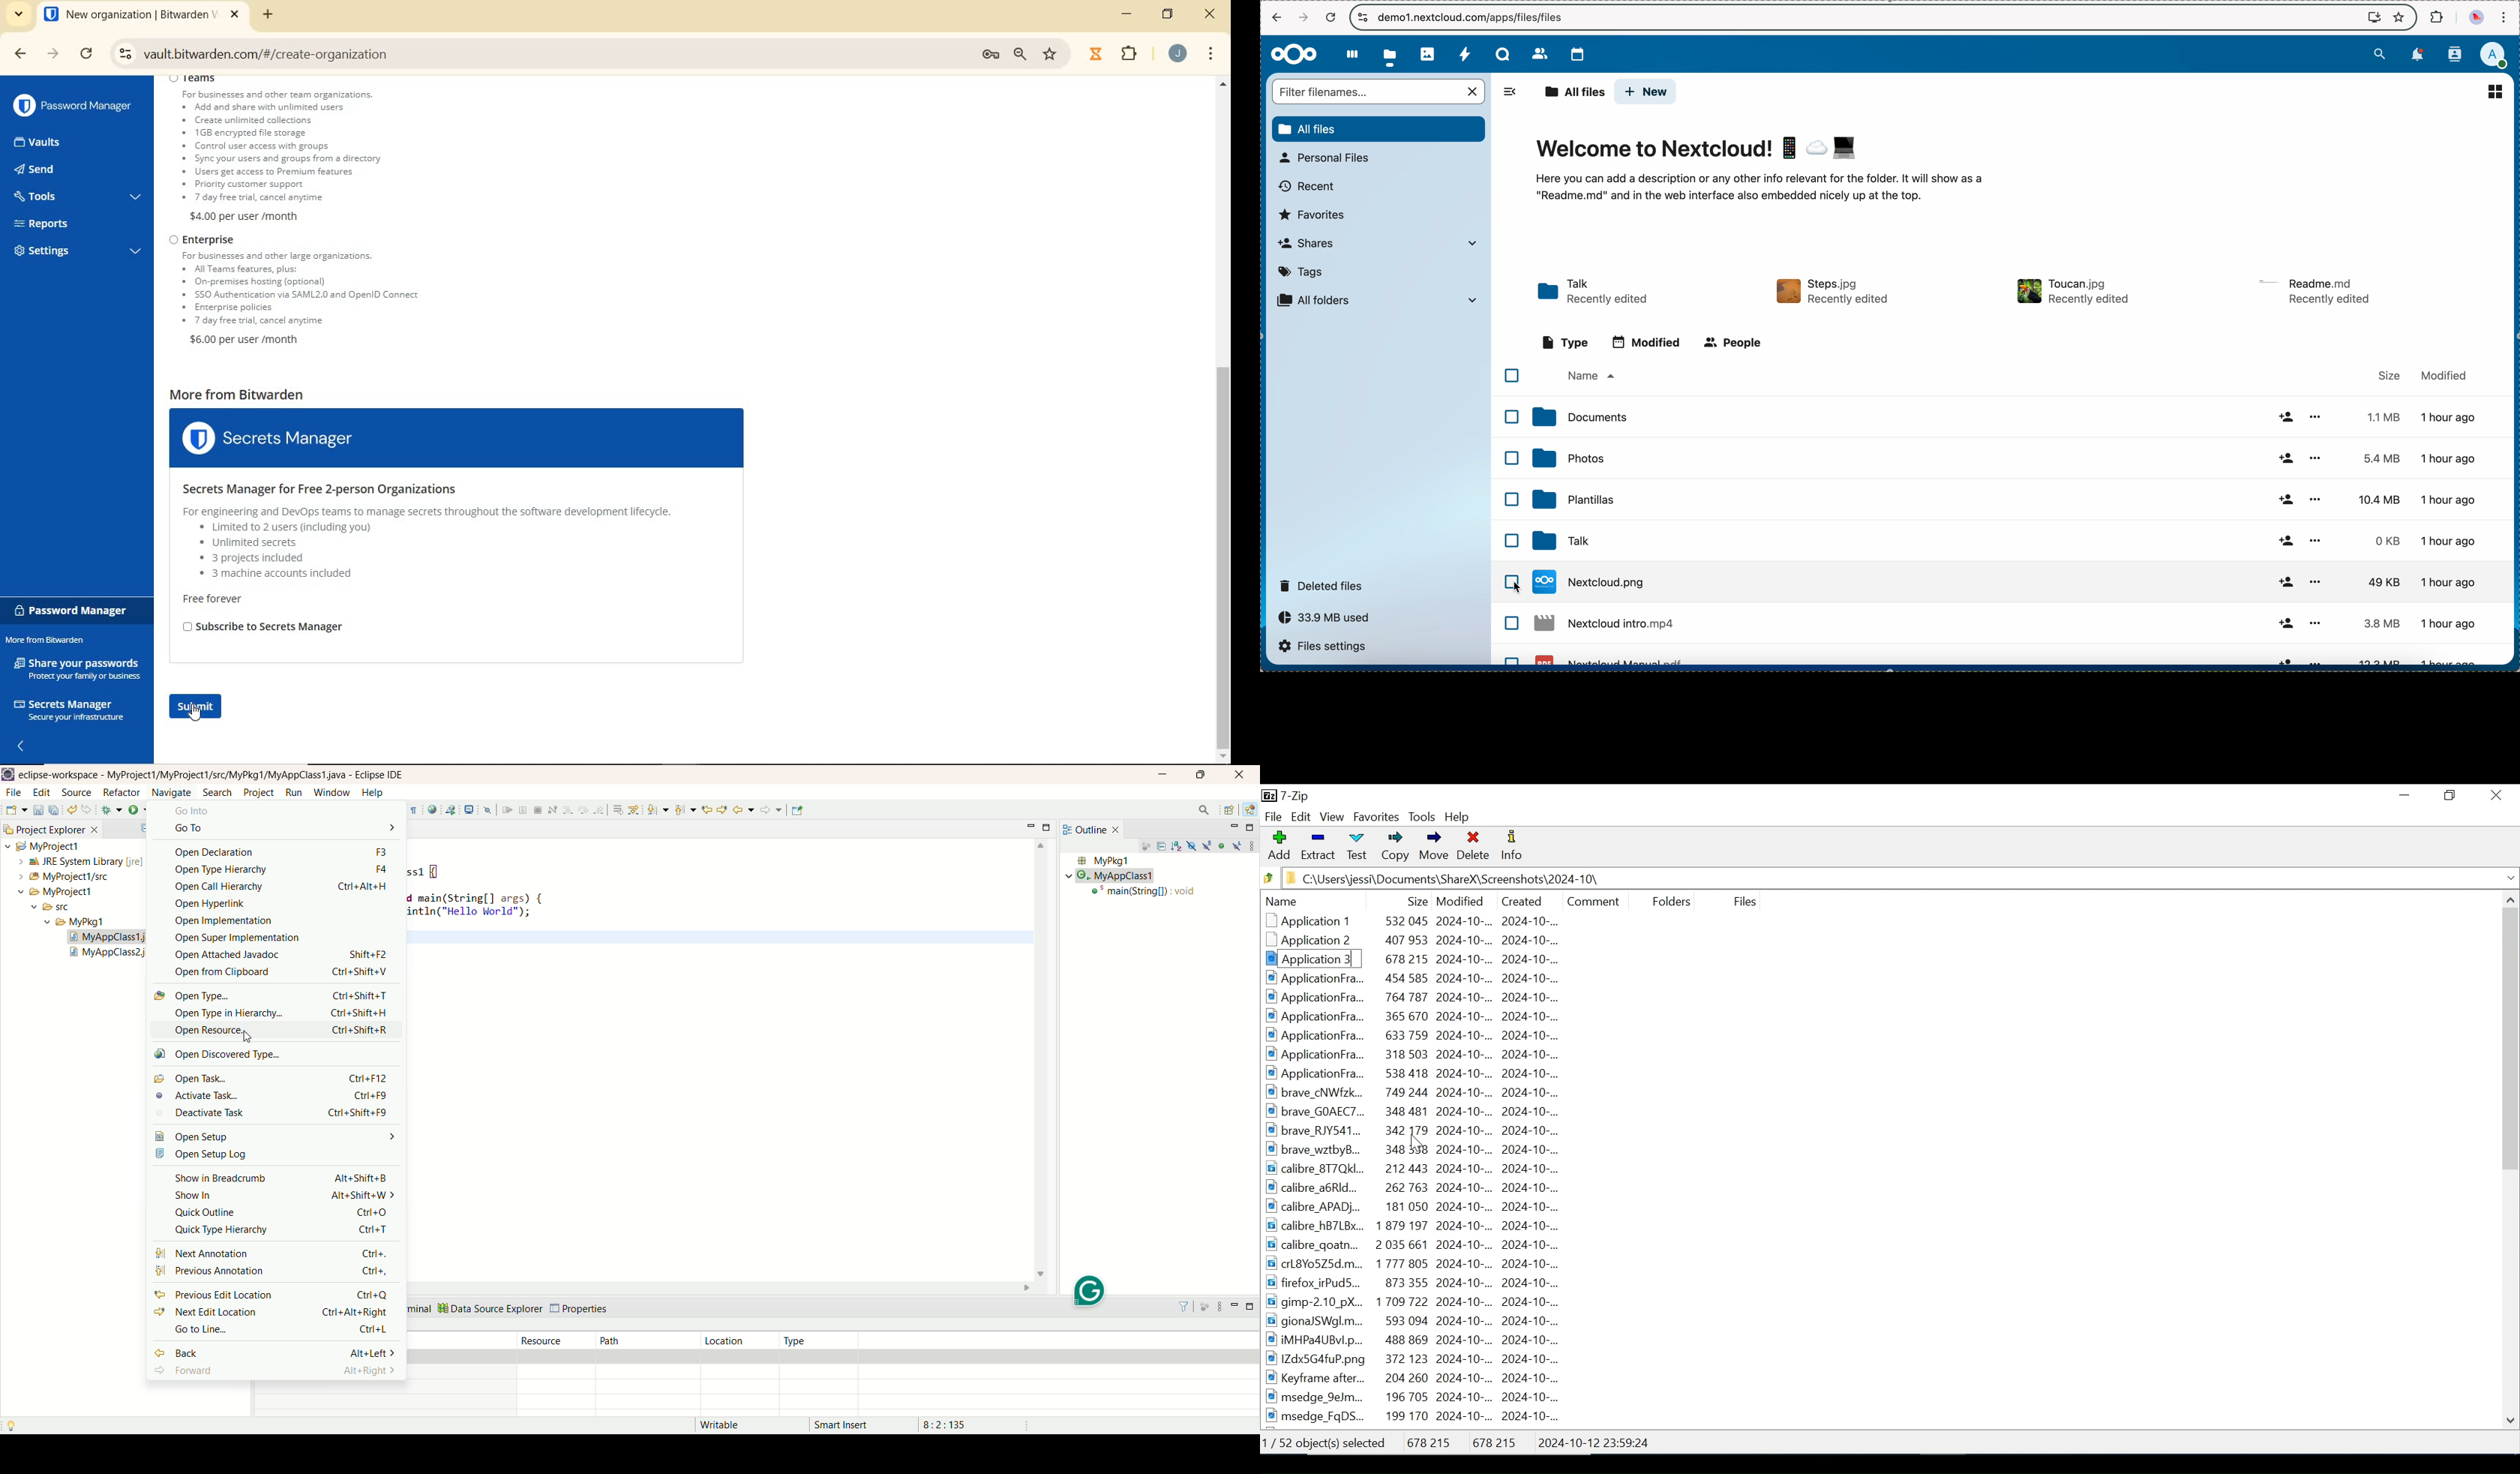 The width and height of the screenshot is (2520, 1484). Describe the element at coordinates (1428, 53) in the screenshot. I see `photos` at that location.